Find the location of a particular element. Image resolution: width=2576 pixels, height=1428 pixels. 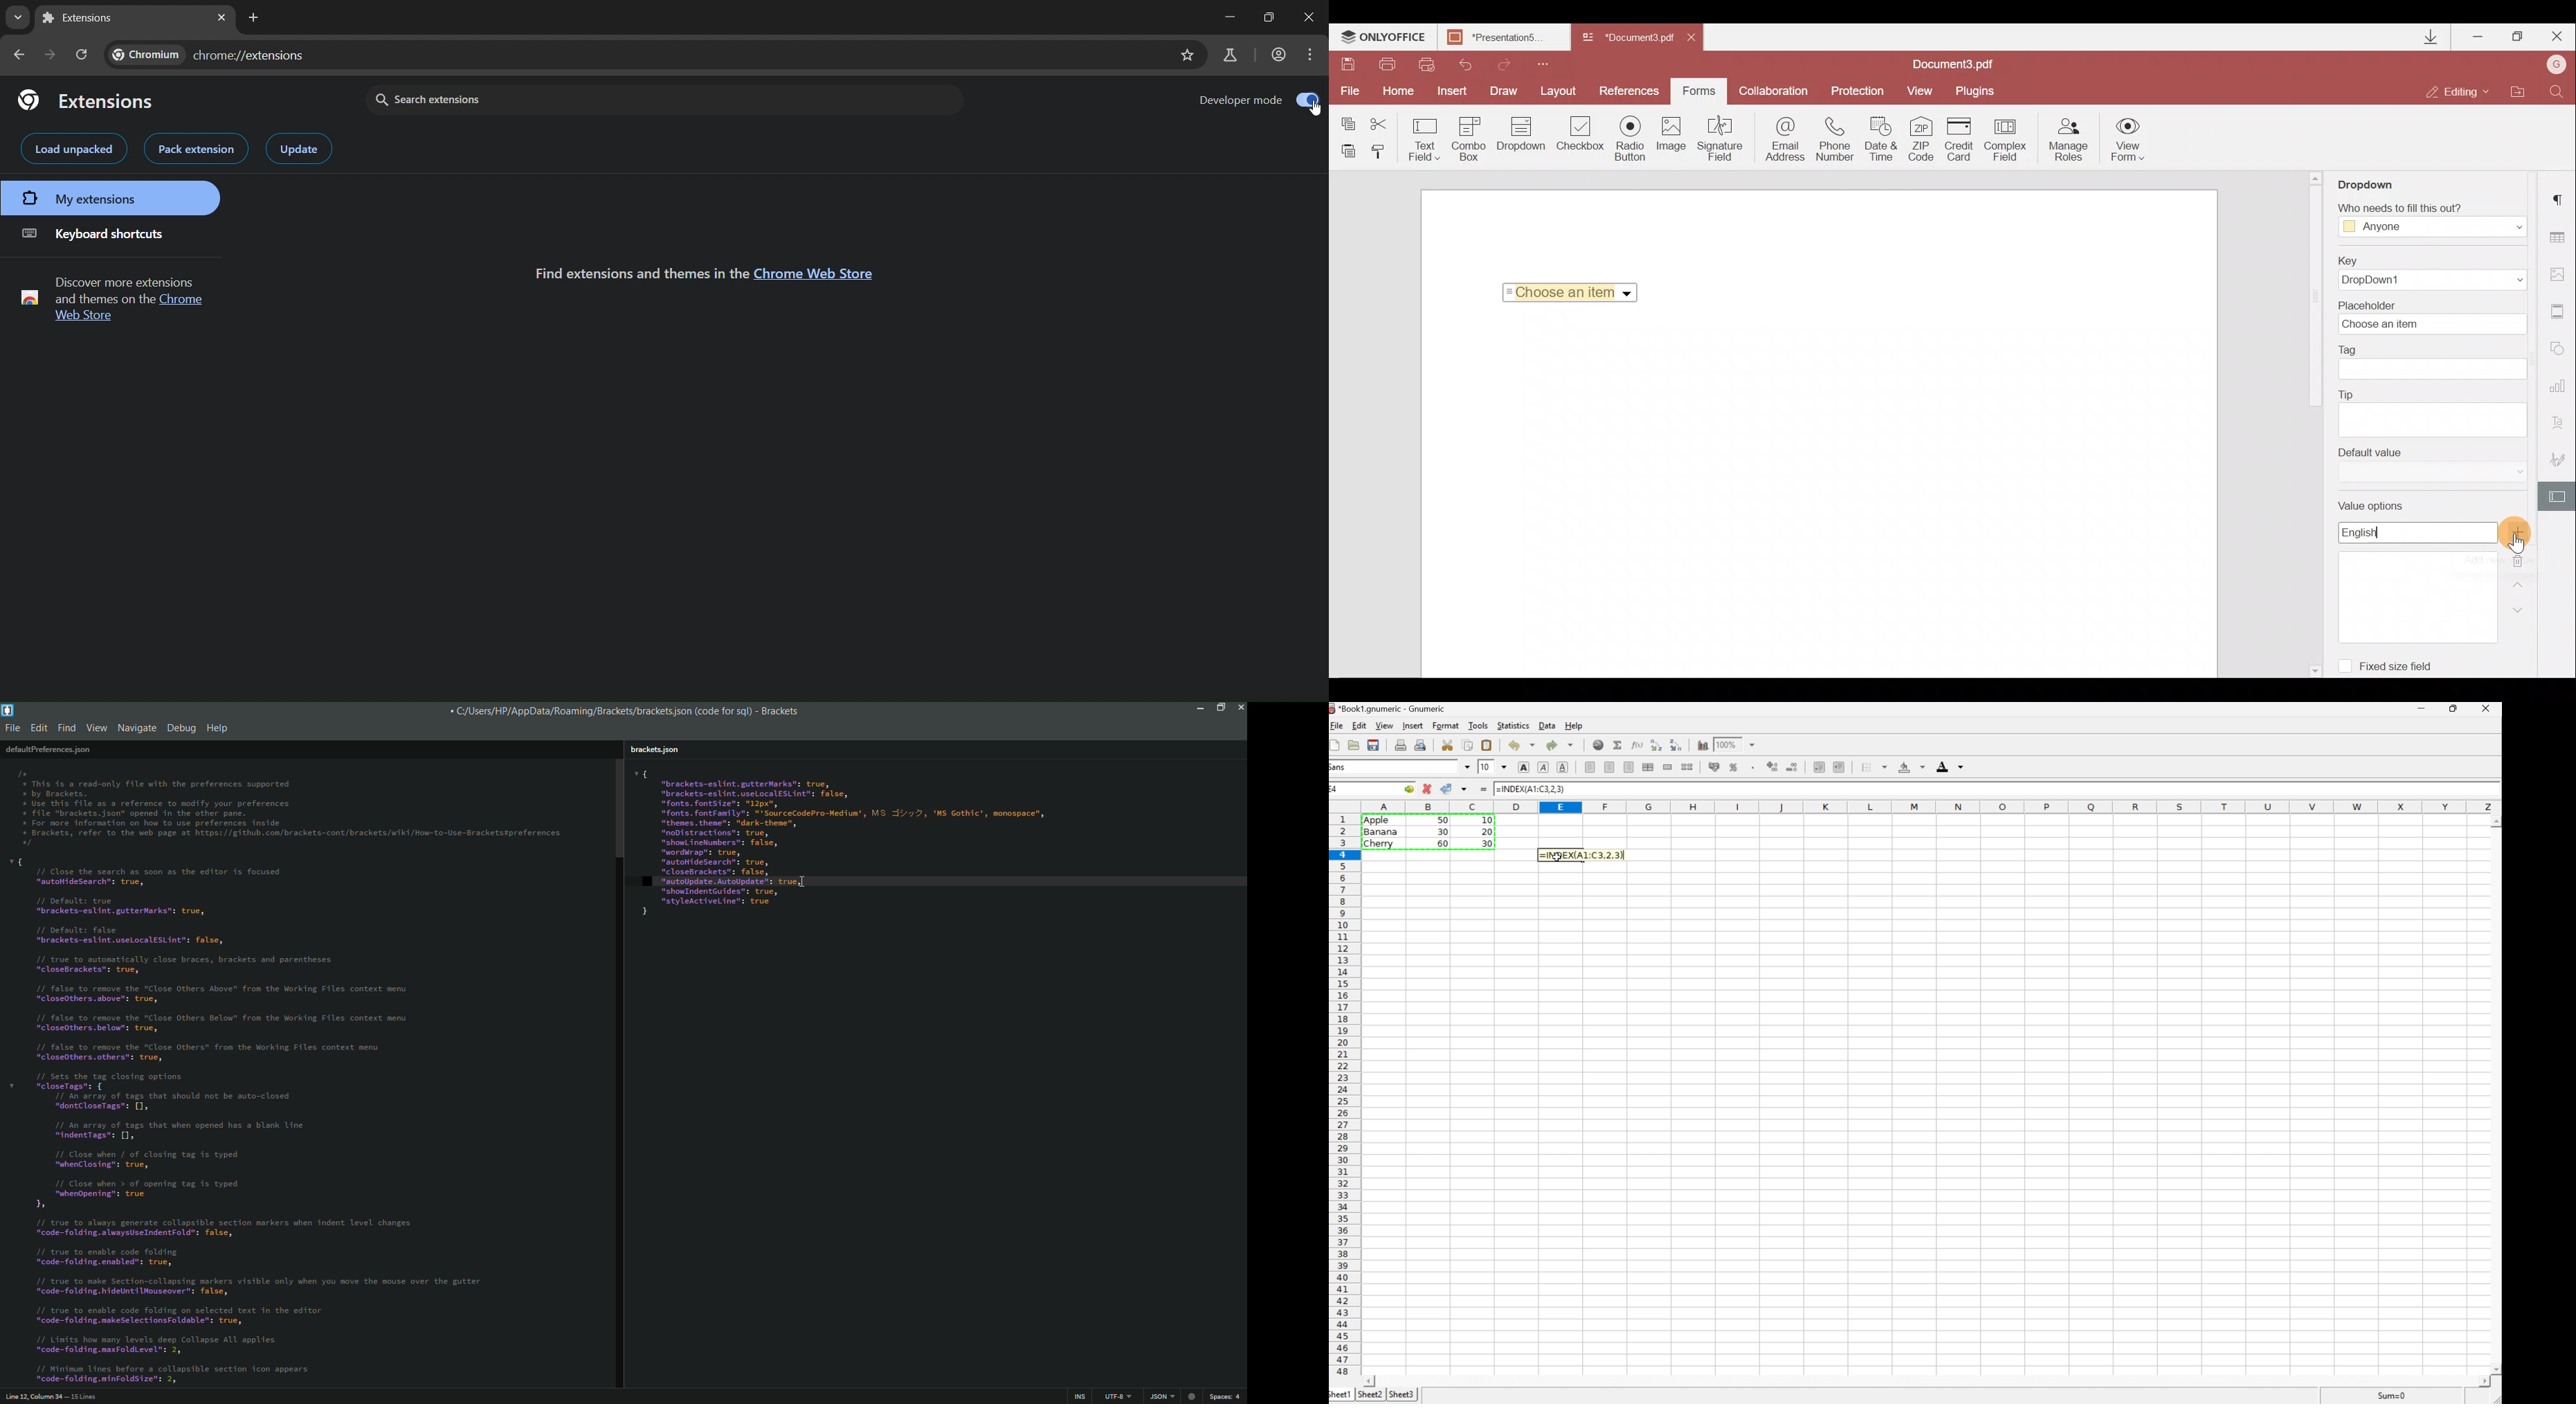

copy is located at coordinates (1467, 745).